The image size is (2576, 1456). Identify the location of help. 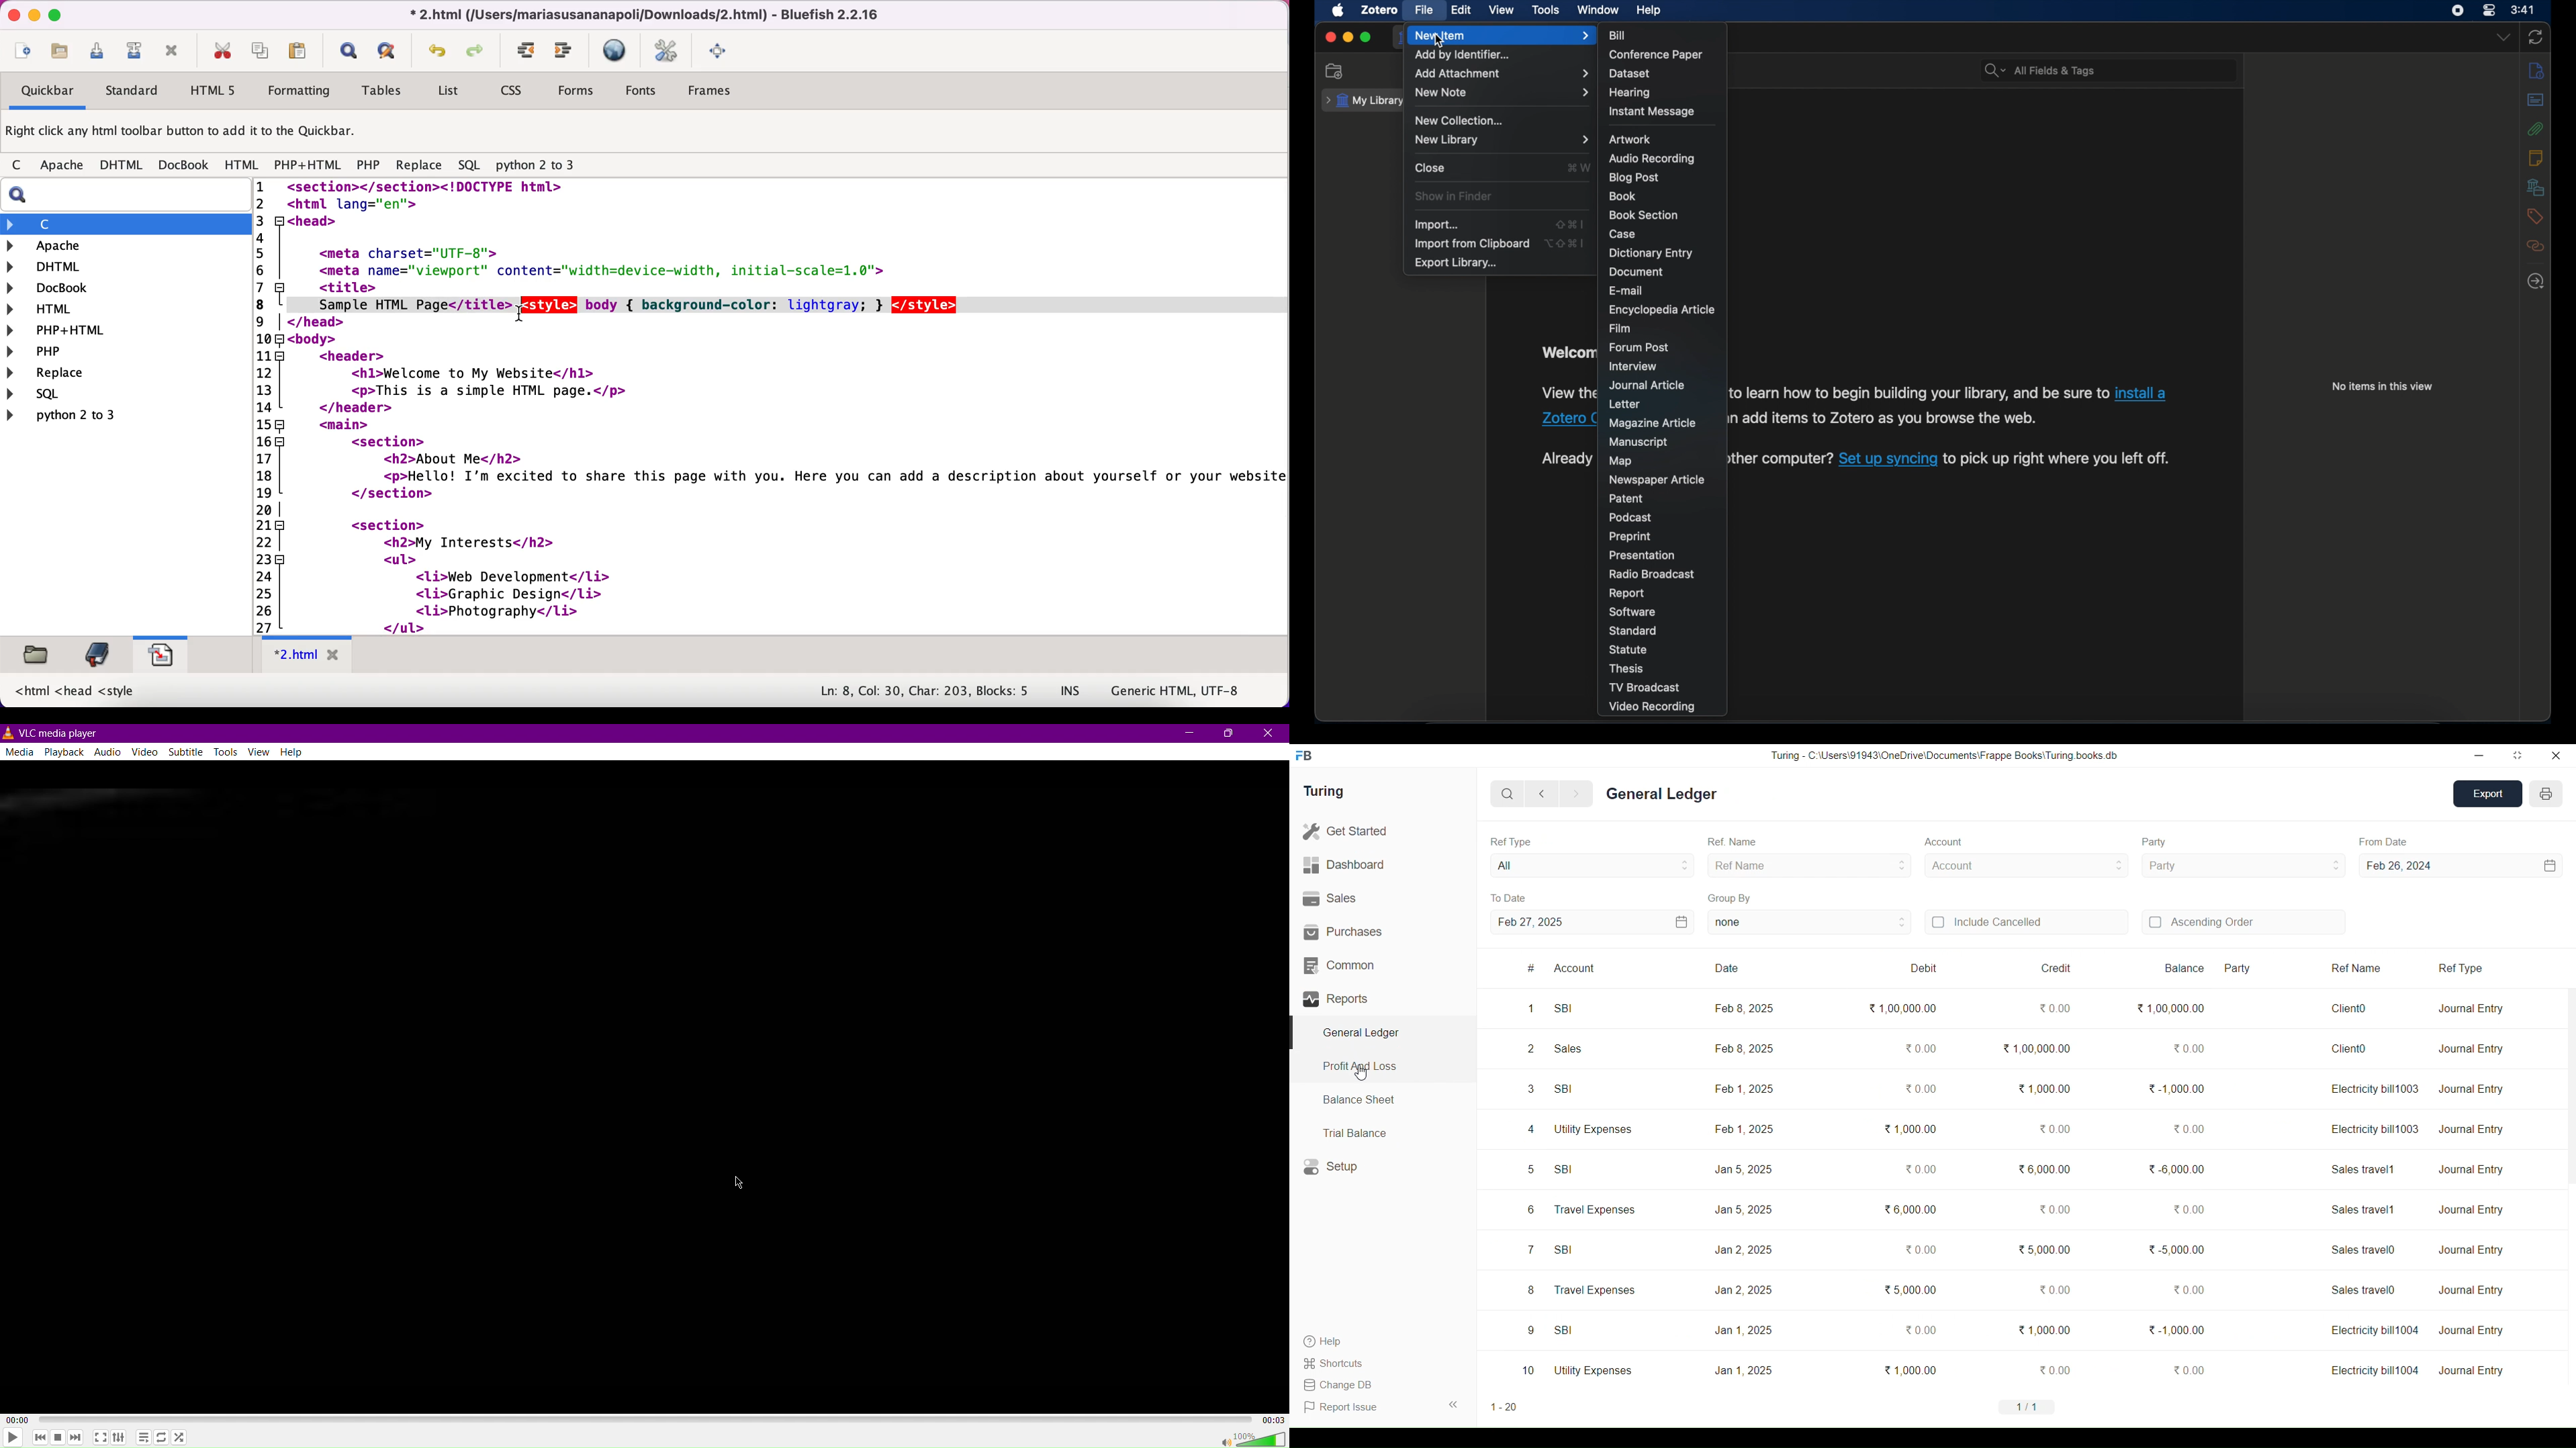
(1650, 11).